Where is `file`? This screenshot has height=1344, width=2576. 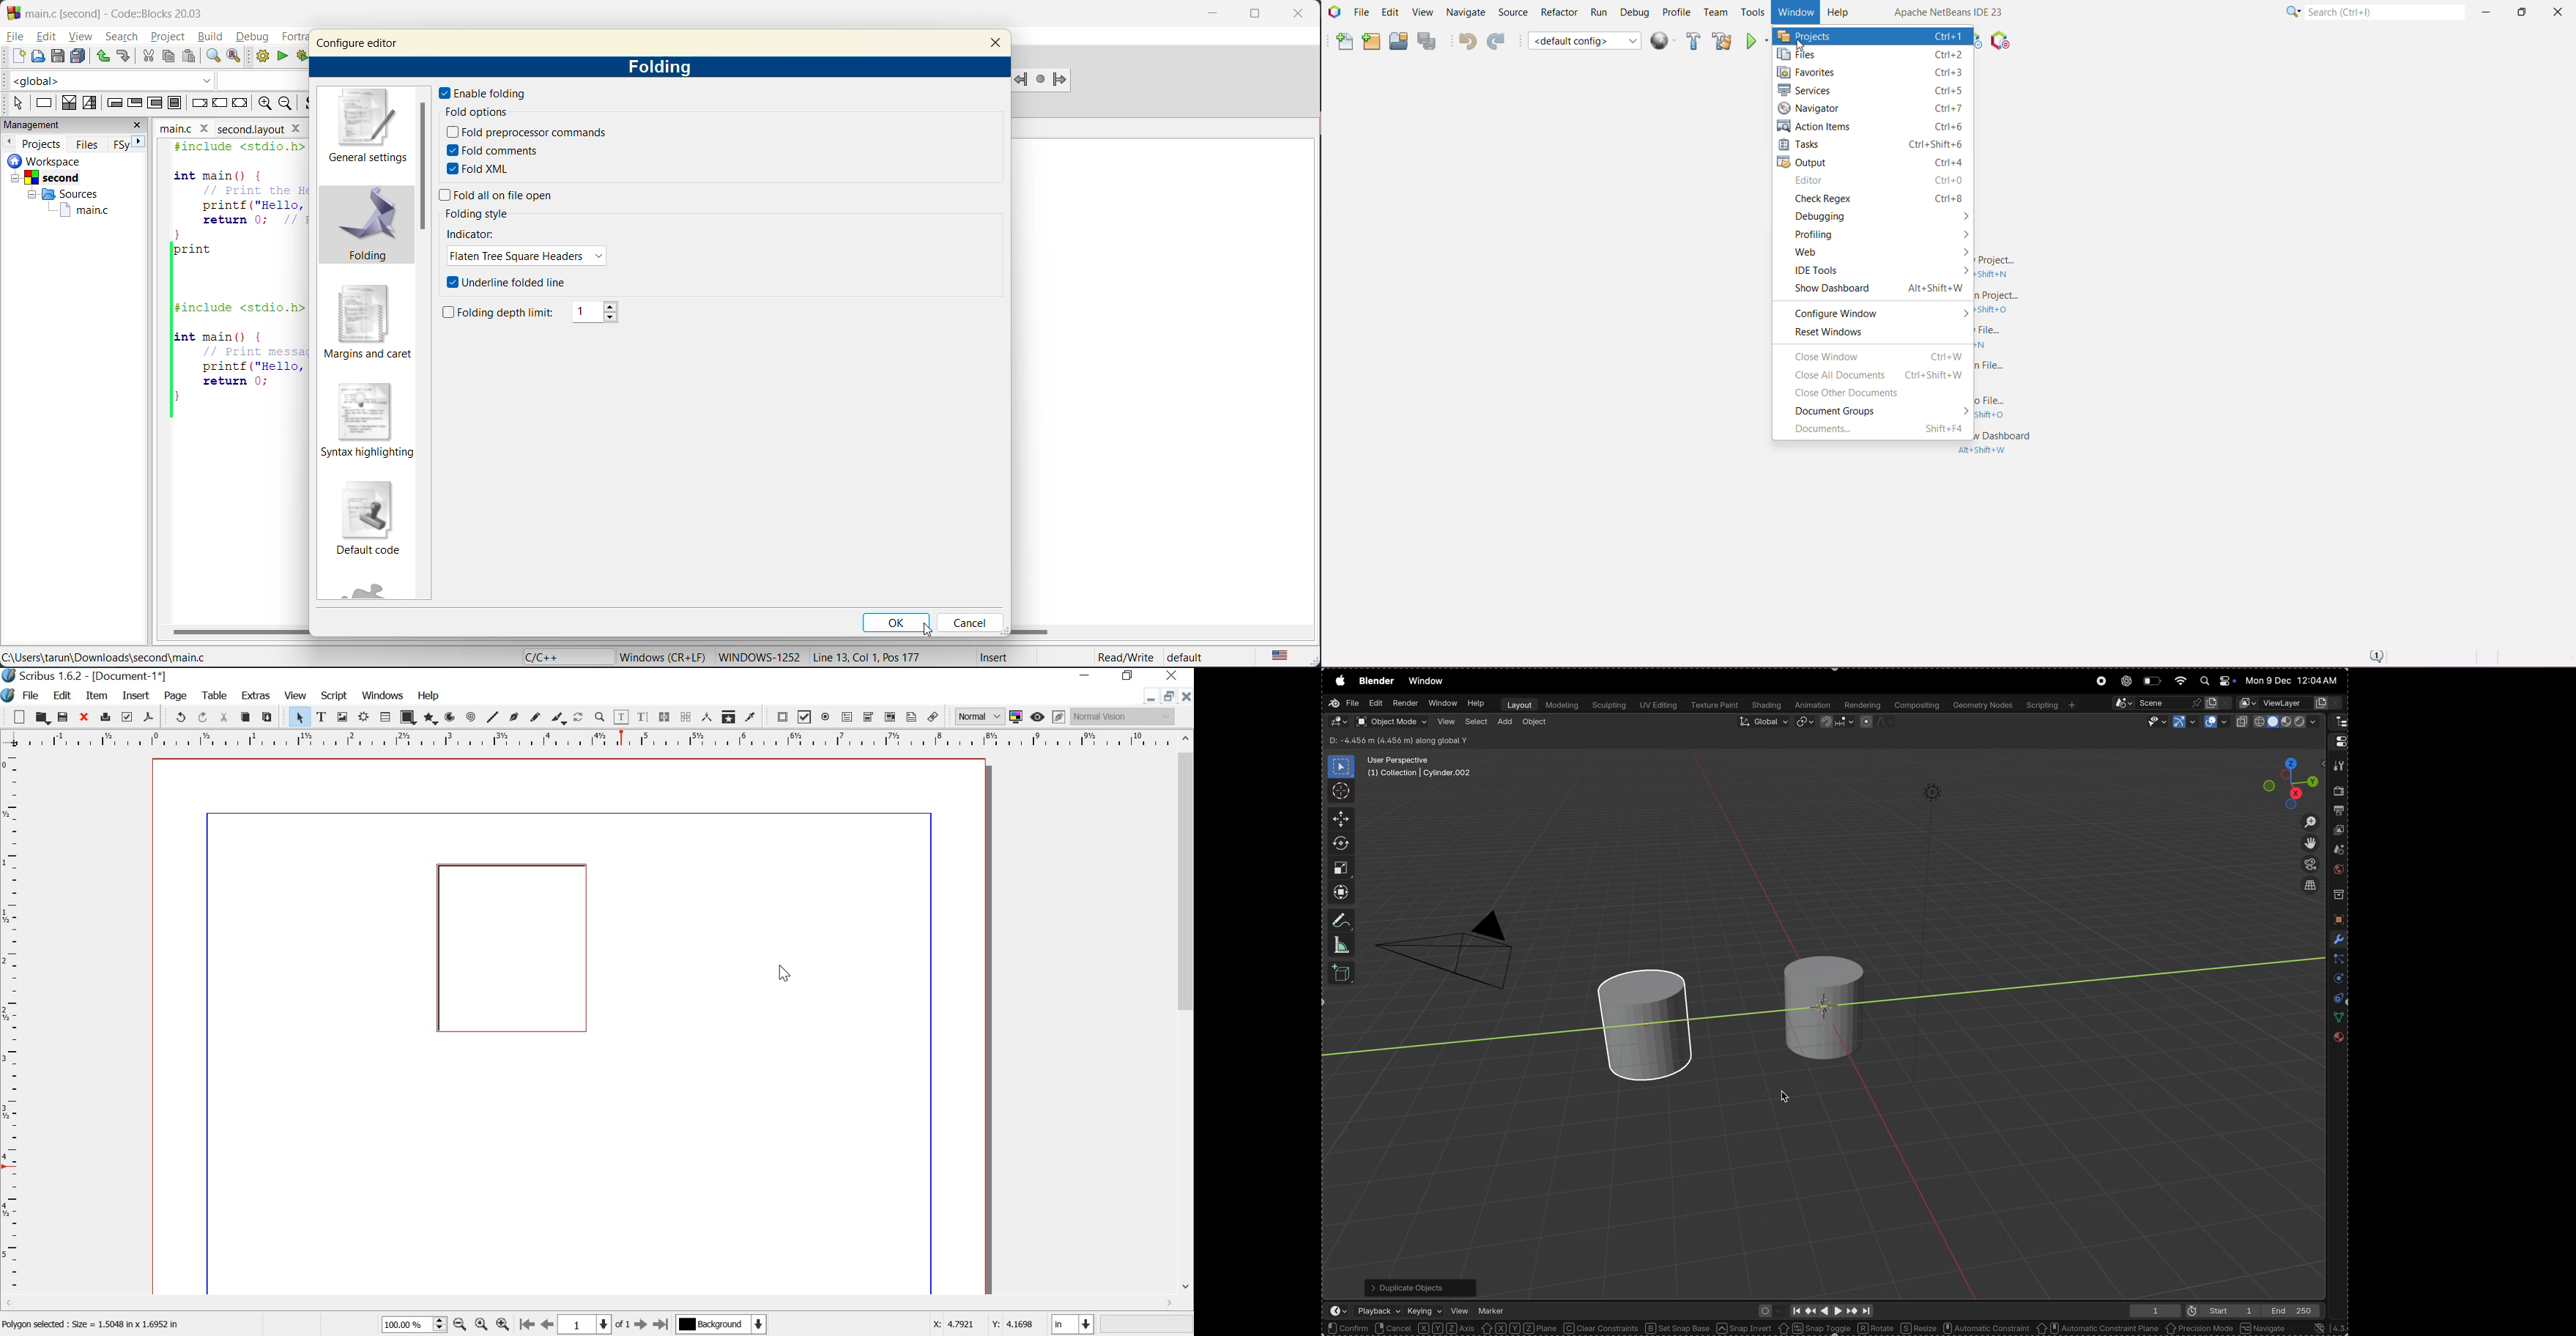
file is located at coordinates (31, 695).